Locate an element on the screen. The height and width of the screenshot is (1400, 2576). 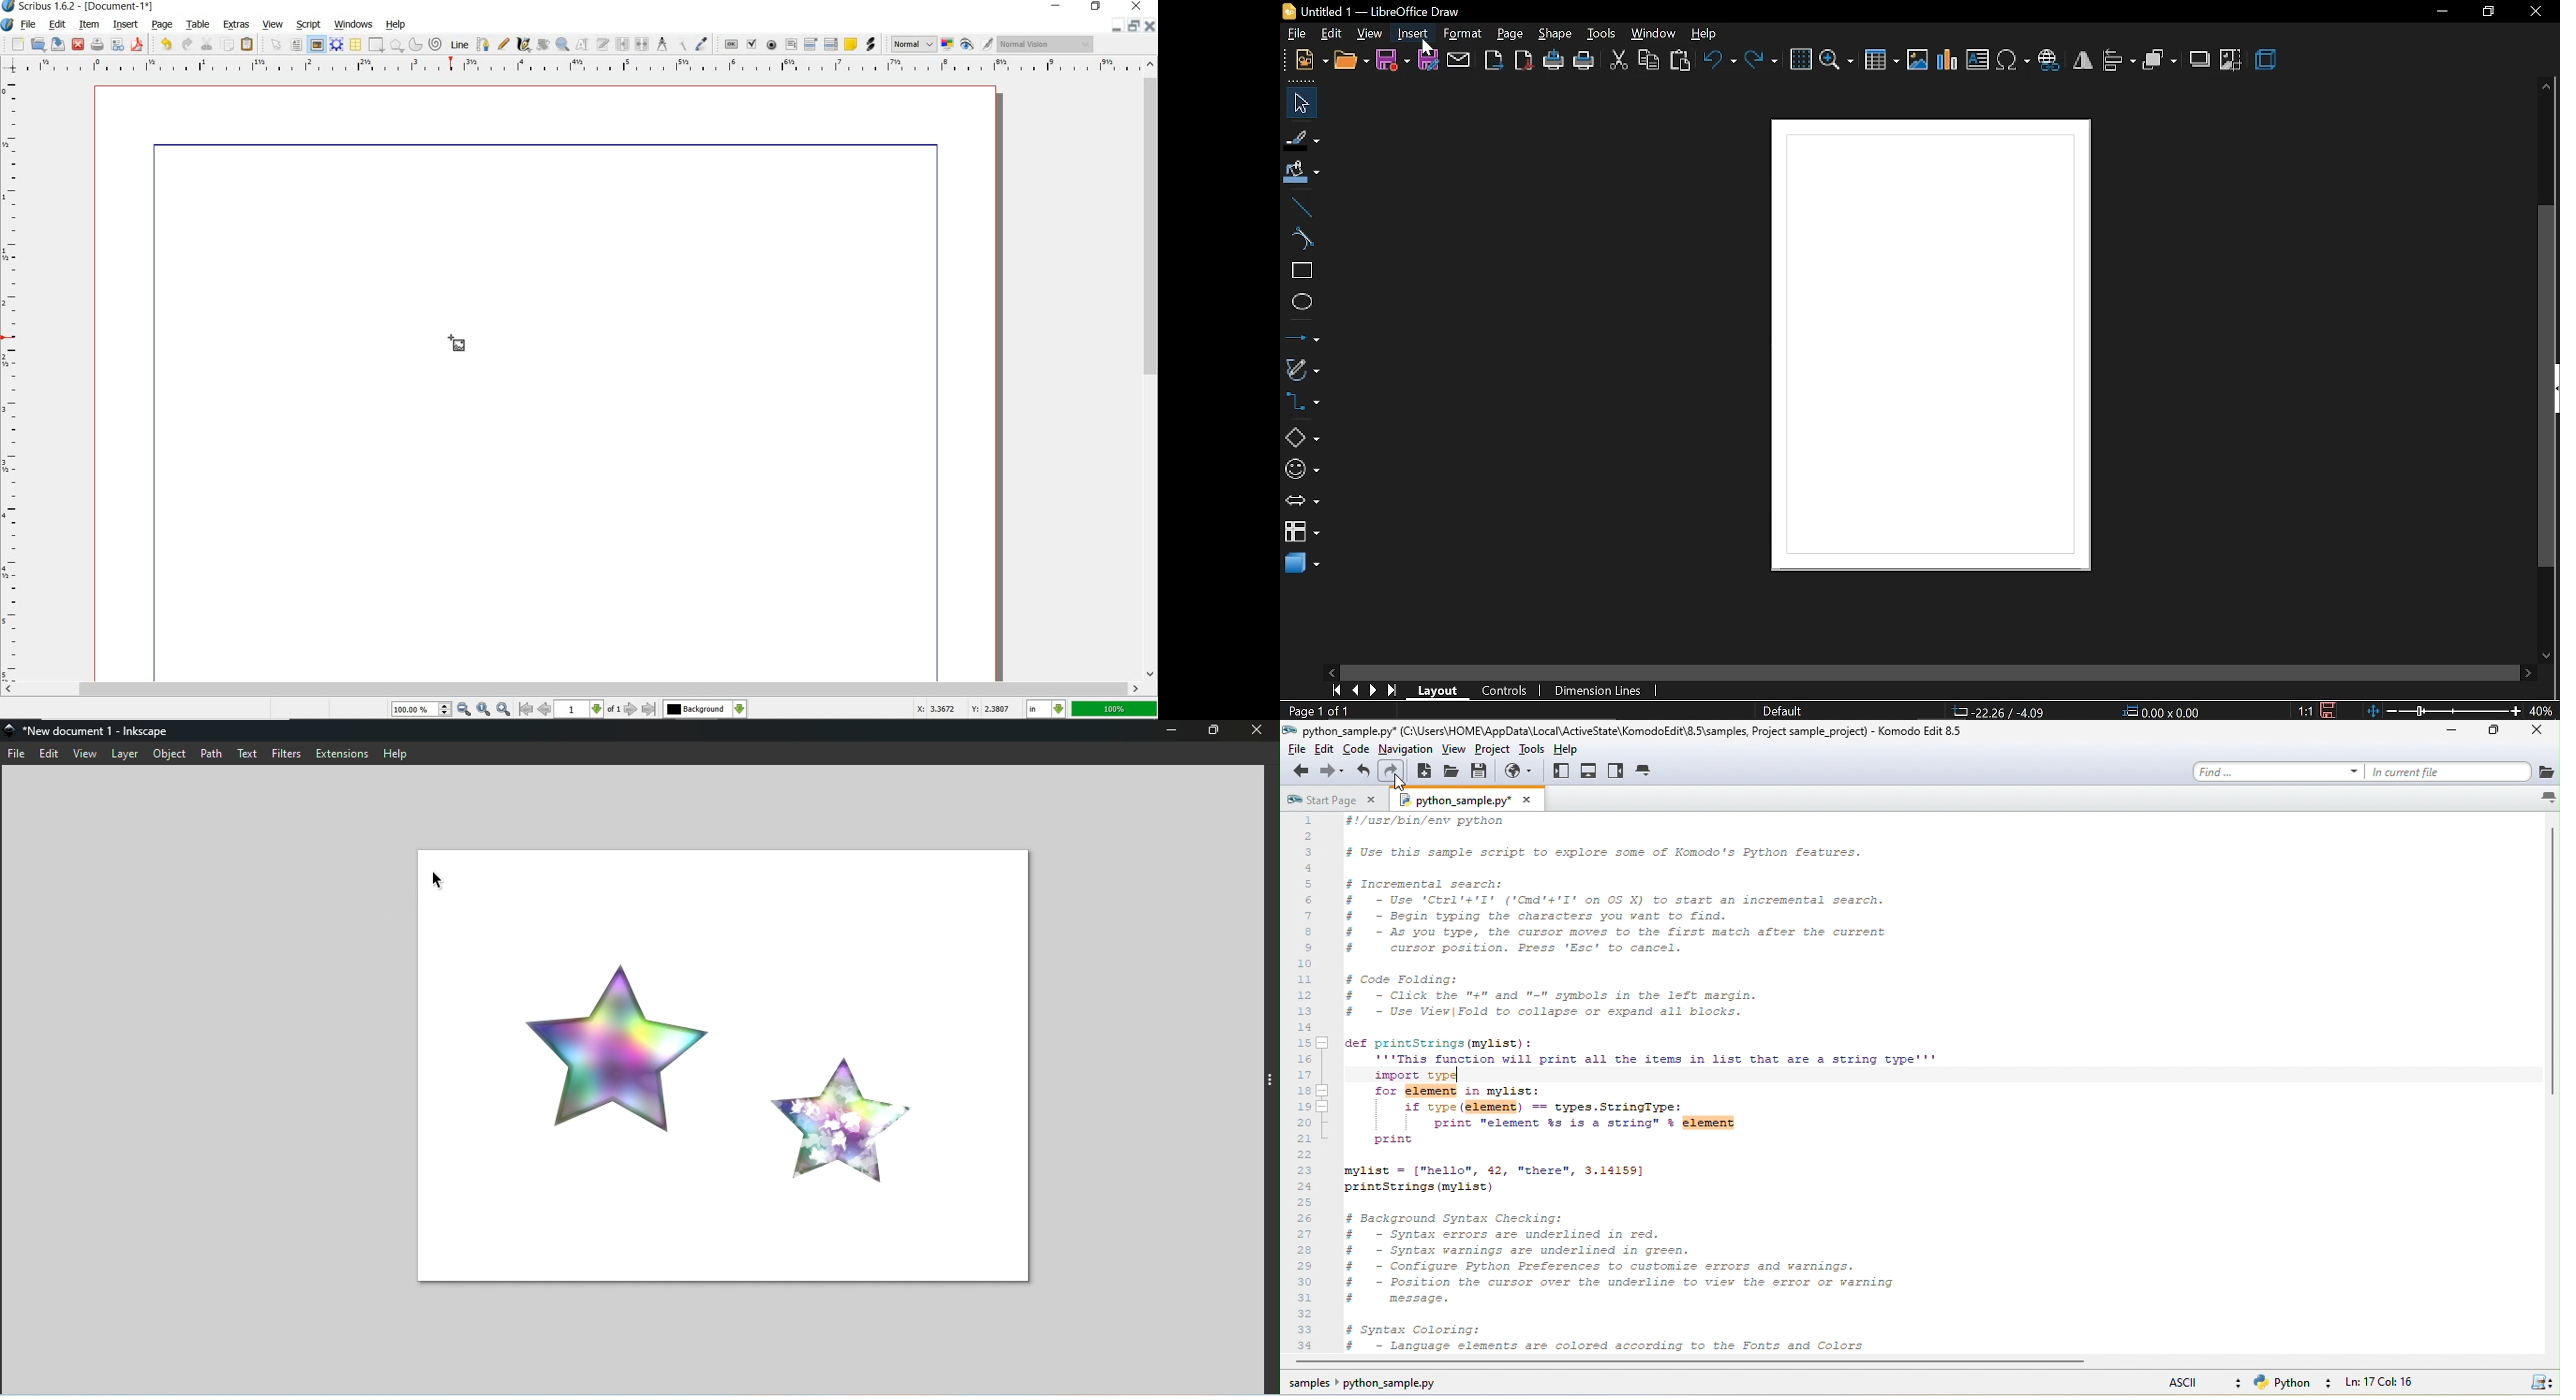
attach is located at coordinates (1459, 62).